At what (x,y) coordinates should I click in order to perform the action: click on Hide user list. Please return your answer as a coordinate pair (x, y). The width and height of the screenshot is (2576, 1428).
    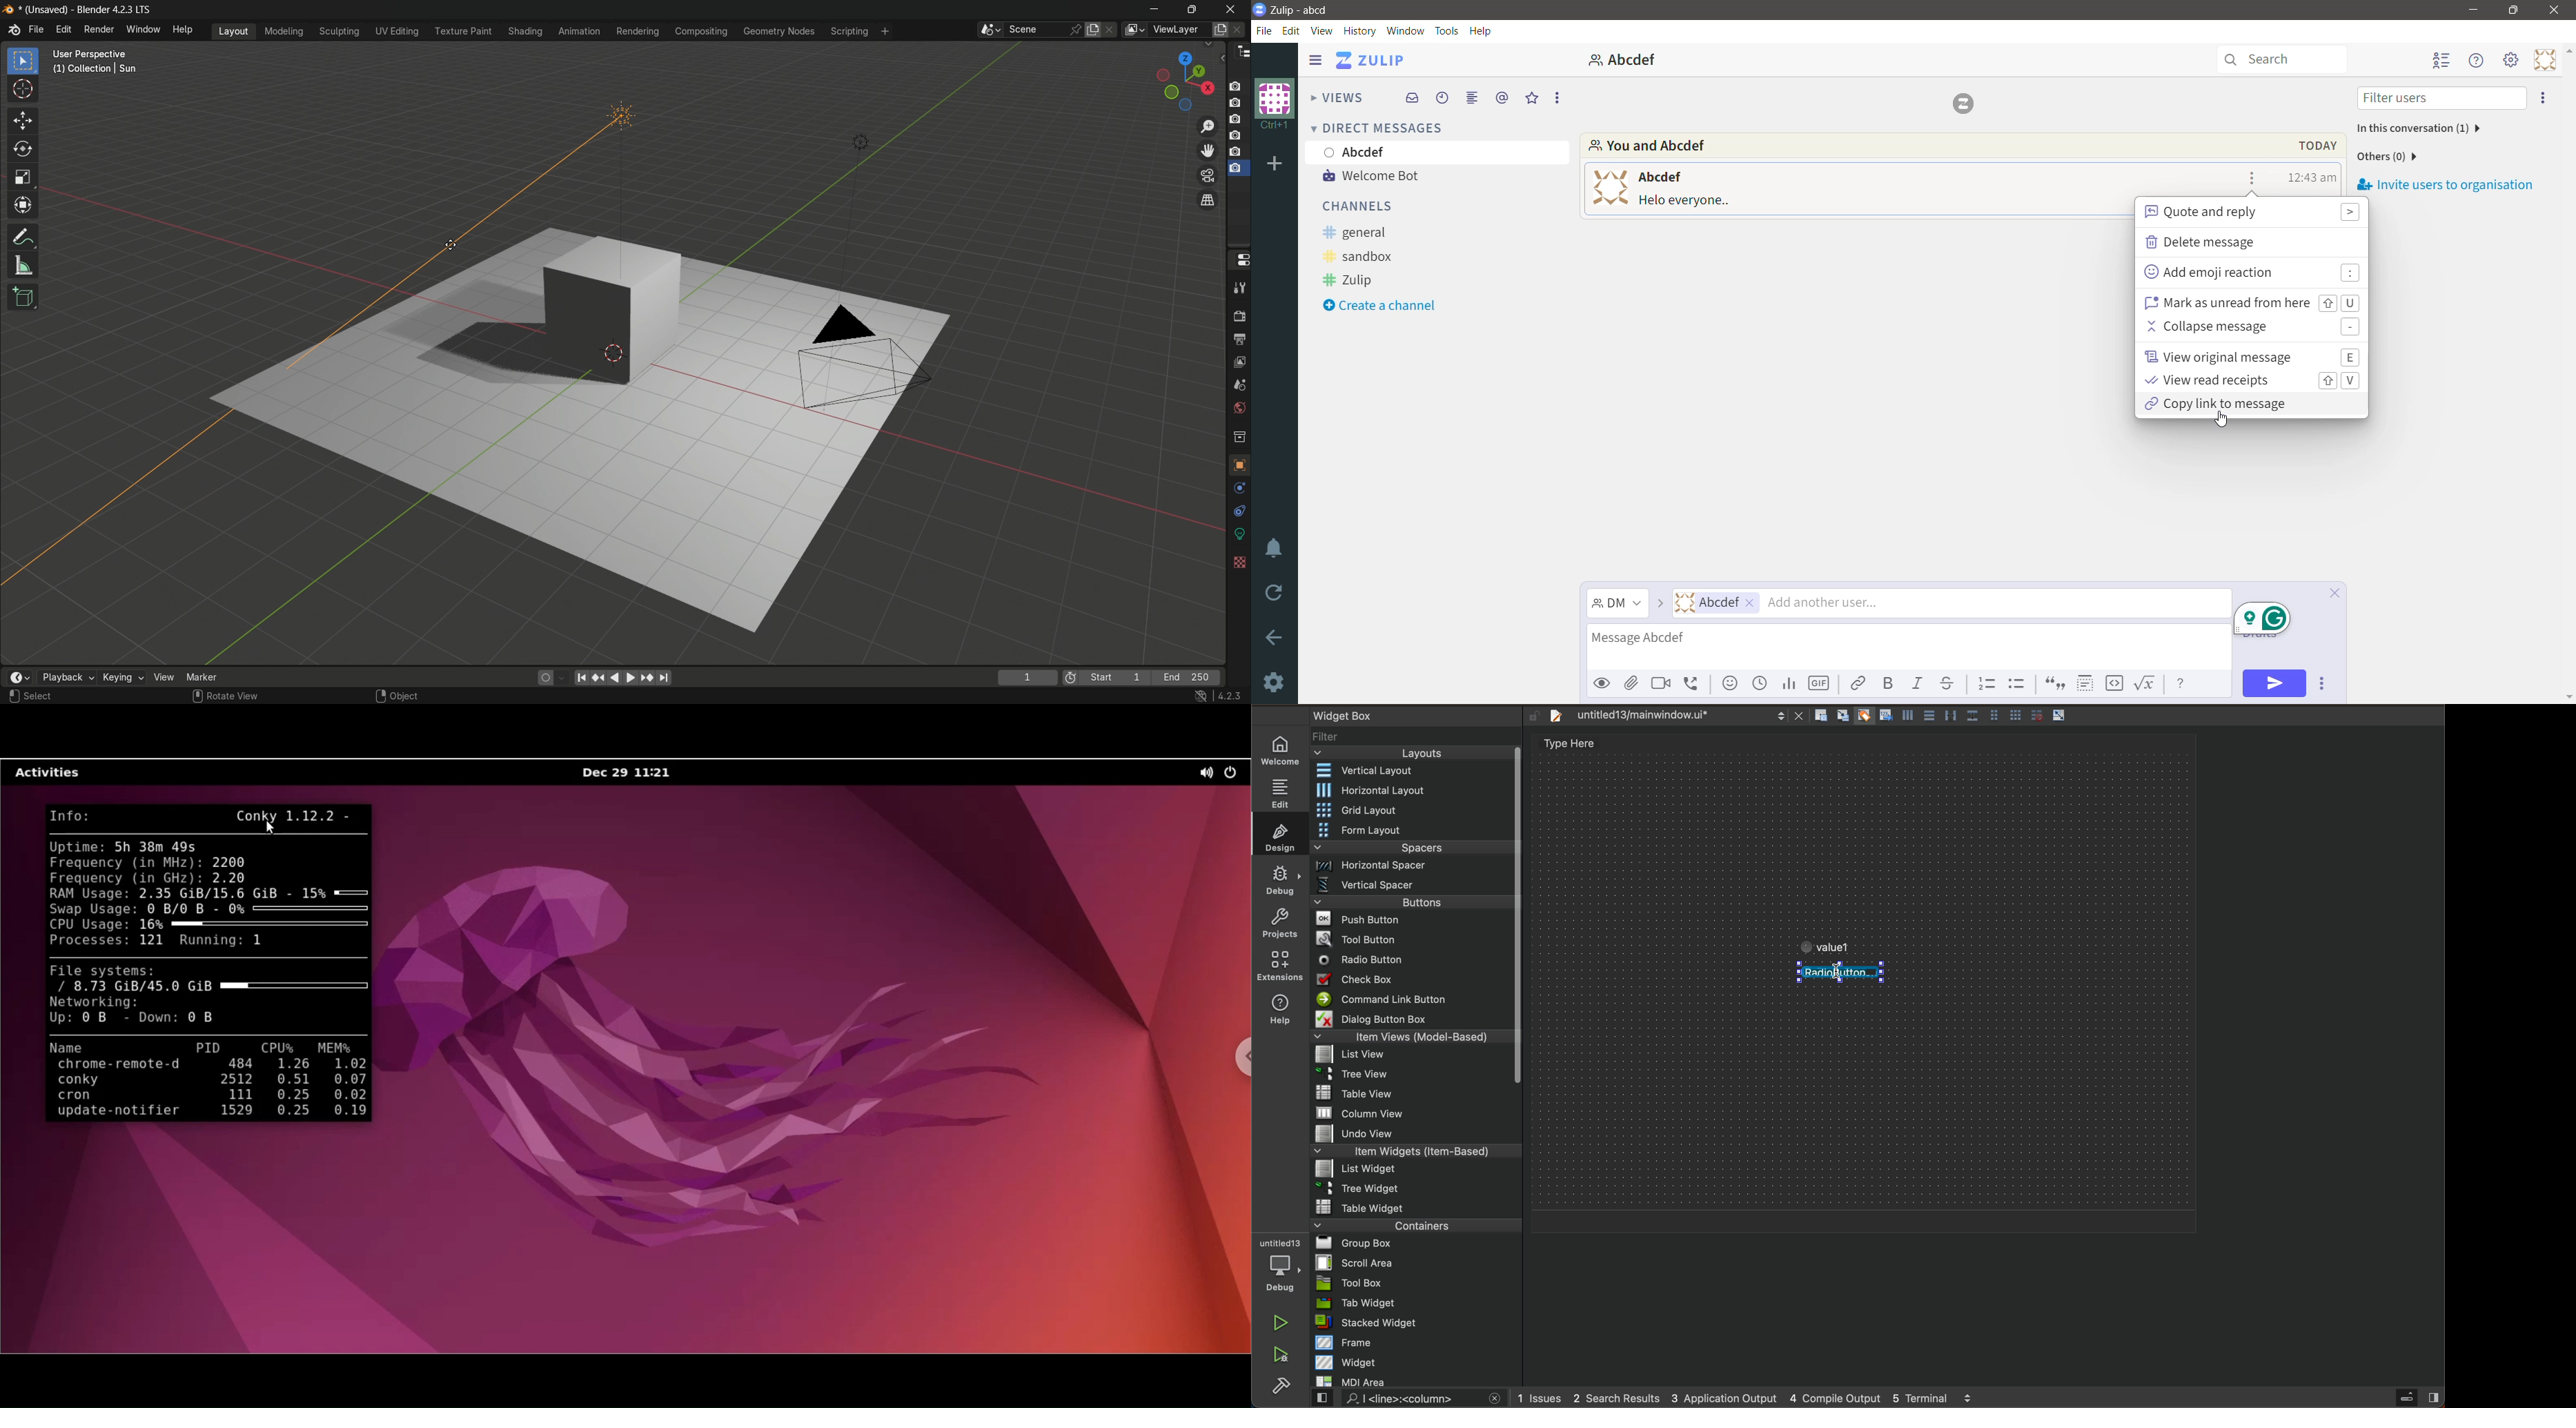
    Looking at the image, I should click on (2442, 61).